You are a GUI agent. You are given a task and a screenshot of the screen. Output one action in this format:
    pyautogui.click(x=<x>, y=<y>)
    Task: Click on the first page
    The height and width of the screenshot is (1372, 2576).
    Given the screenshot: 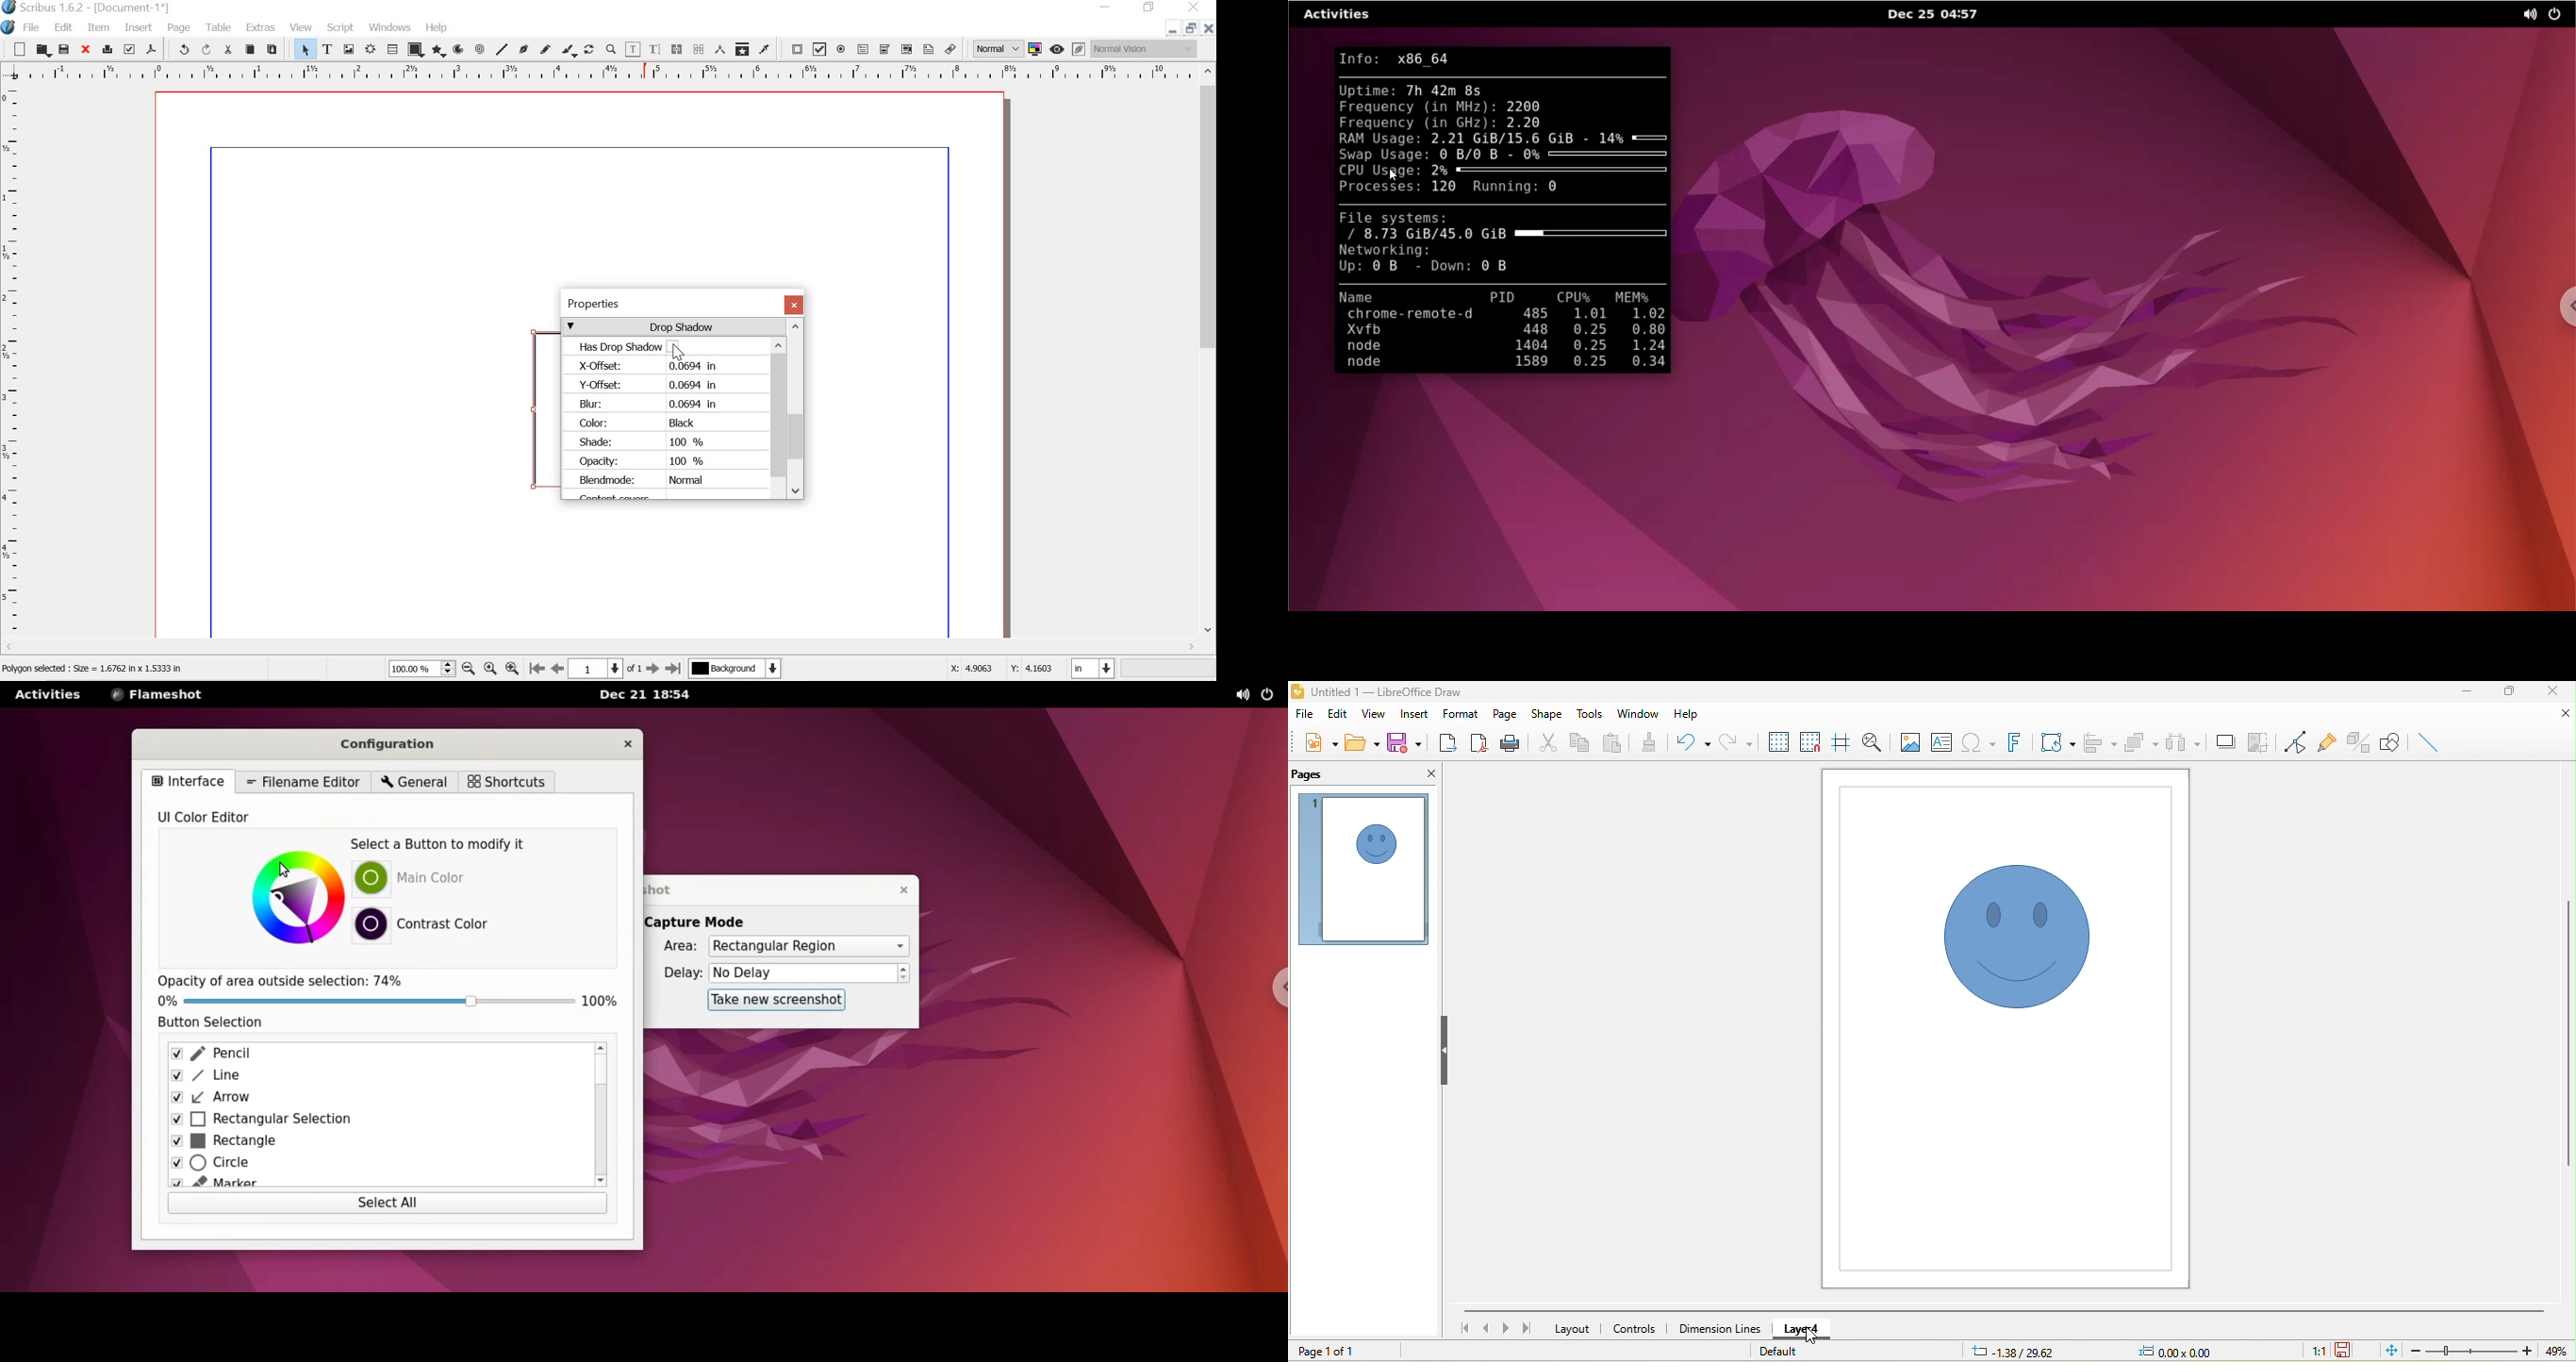 What is the action you would take?
    pyautogui.click(x=1461, y=1328)
    